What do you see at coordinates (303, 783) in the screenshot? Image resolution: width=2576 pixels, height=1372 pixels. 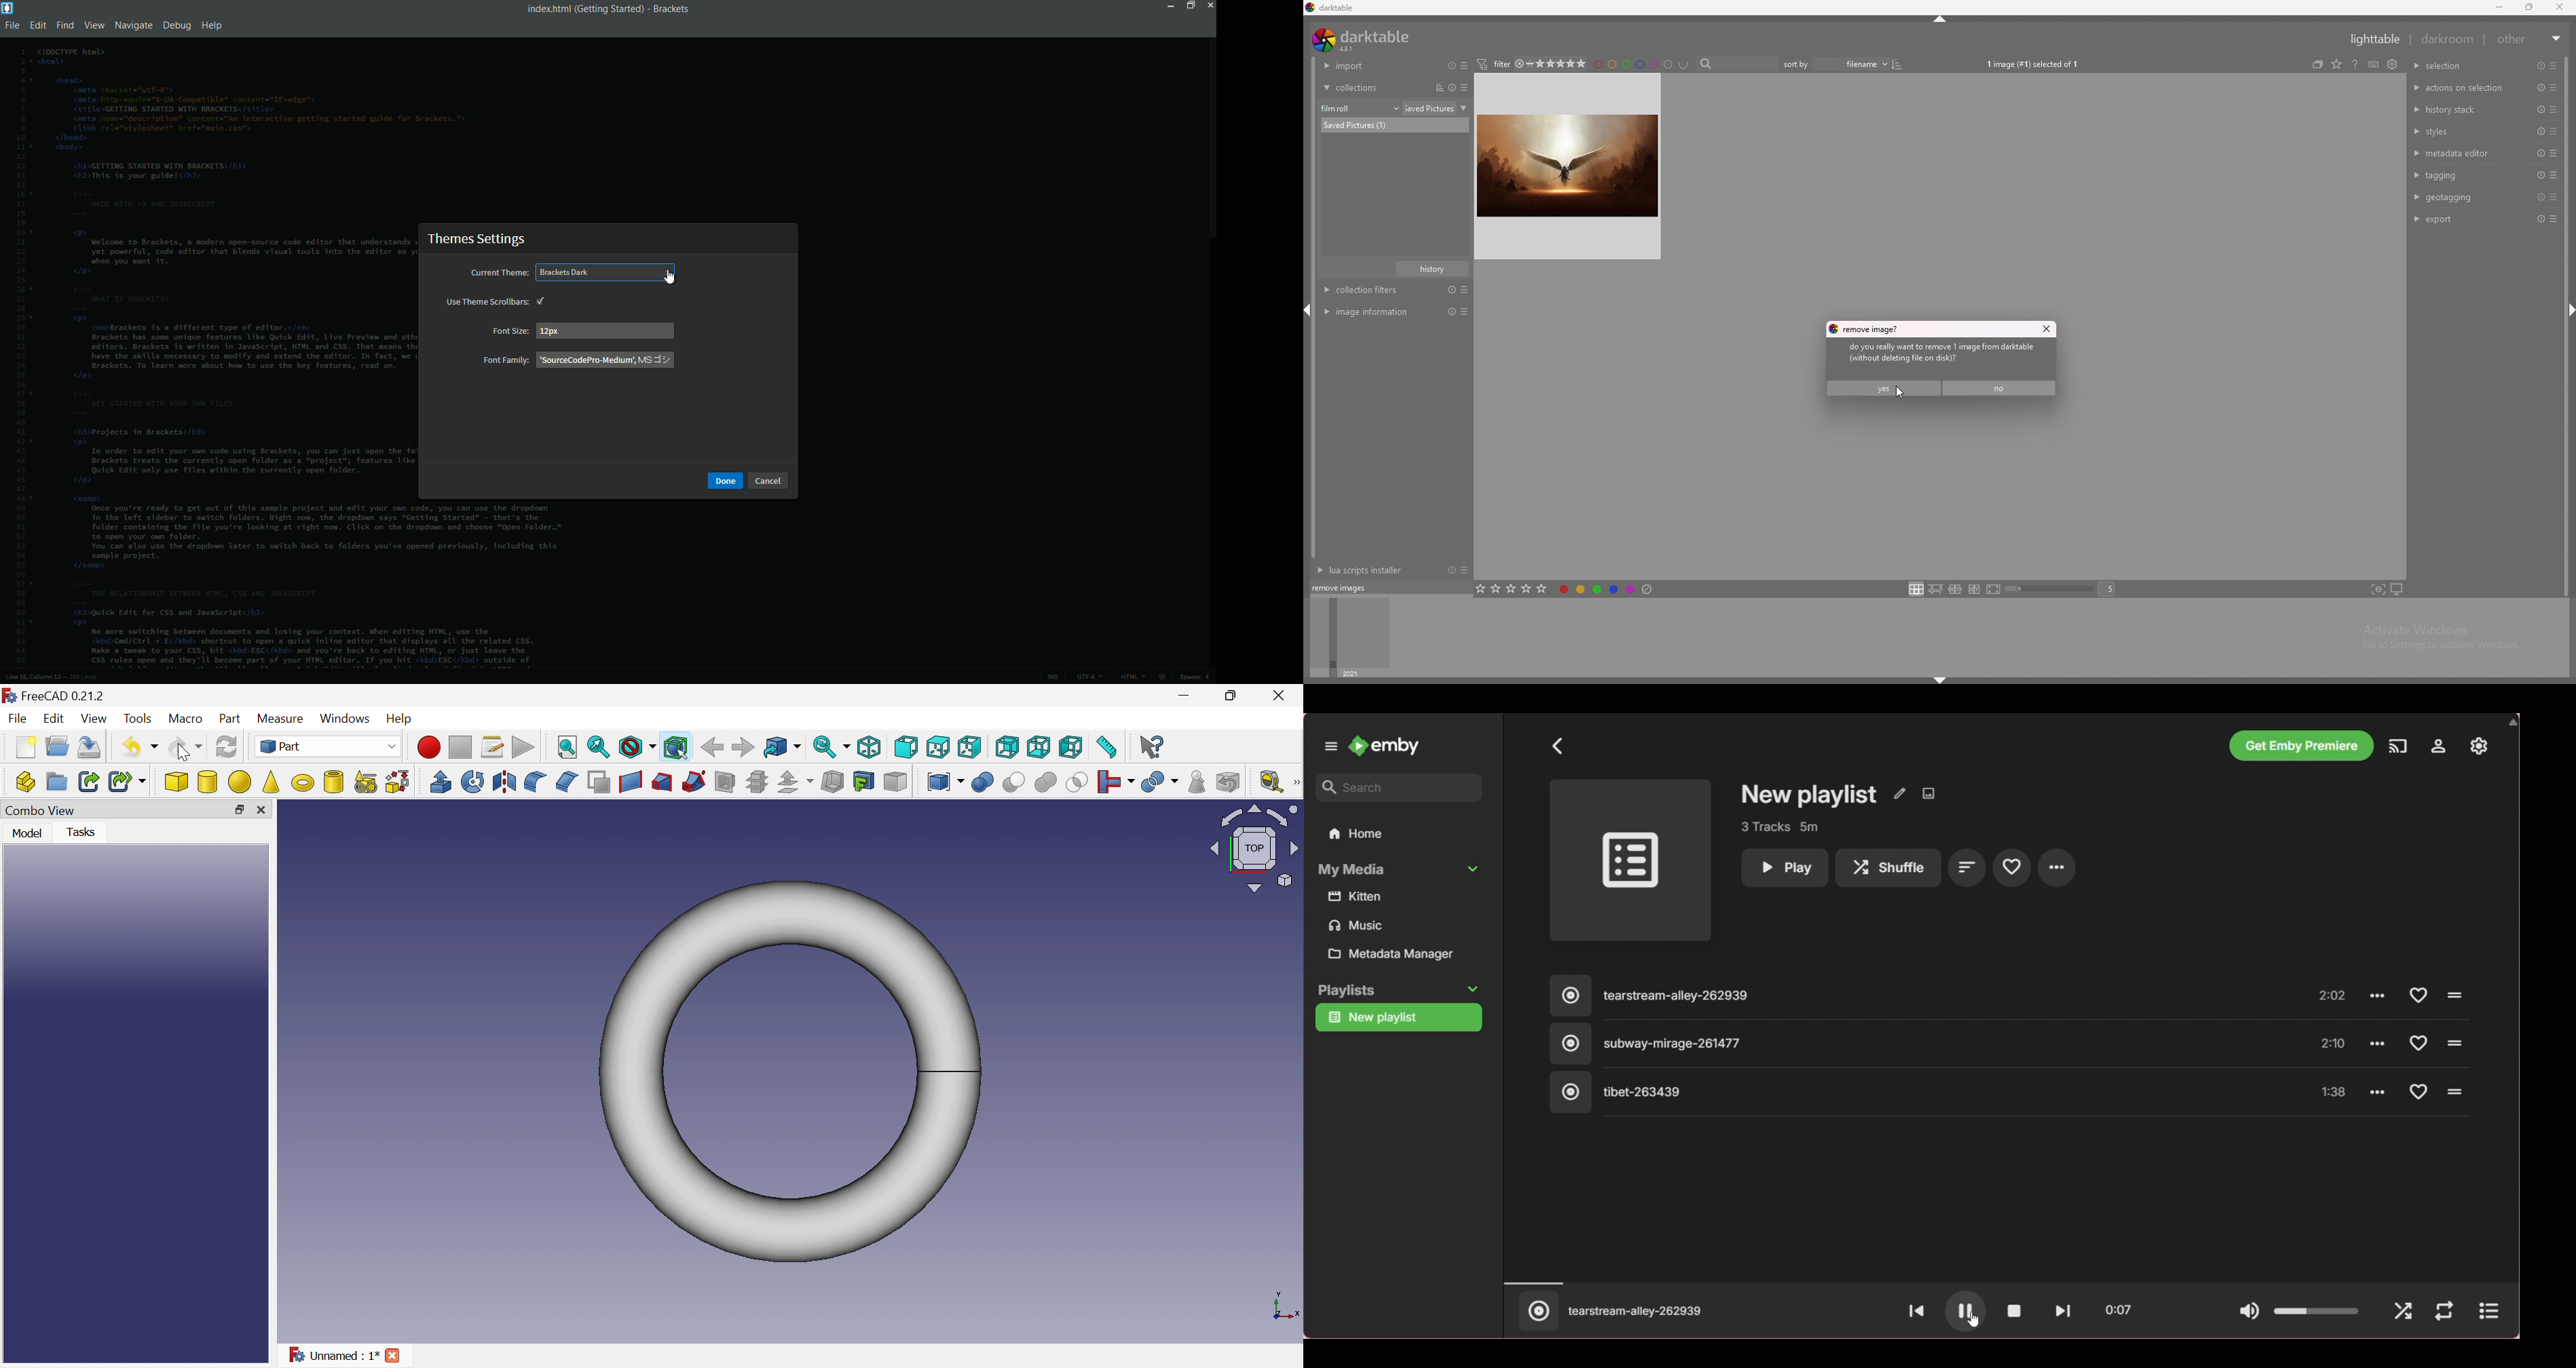 I see `Torus` at bounding box center [303, 783].